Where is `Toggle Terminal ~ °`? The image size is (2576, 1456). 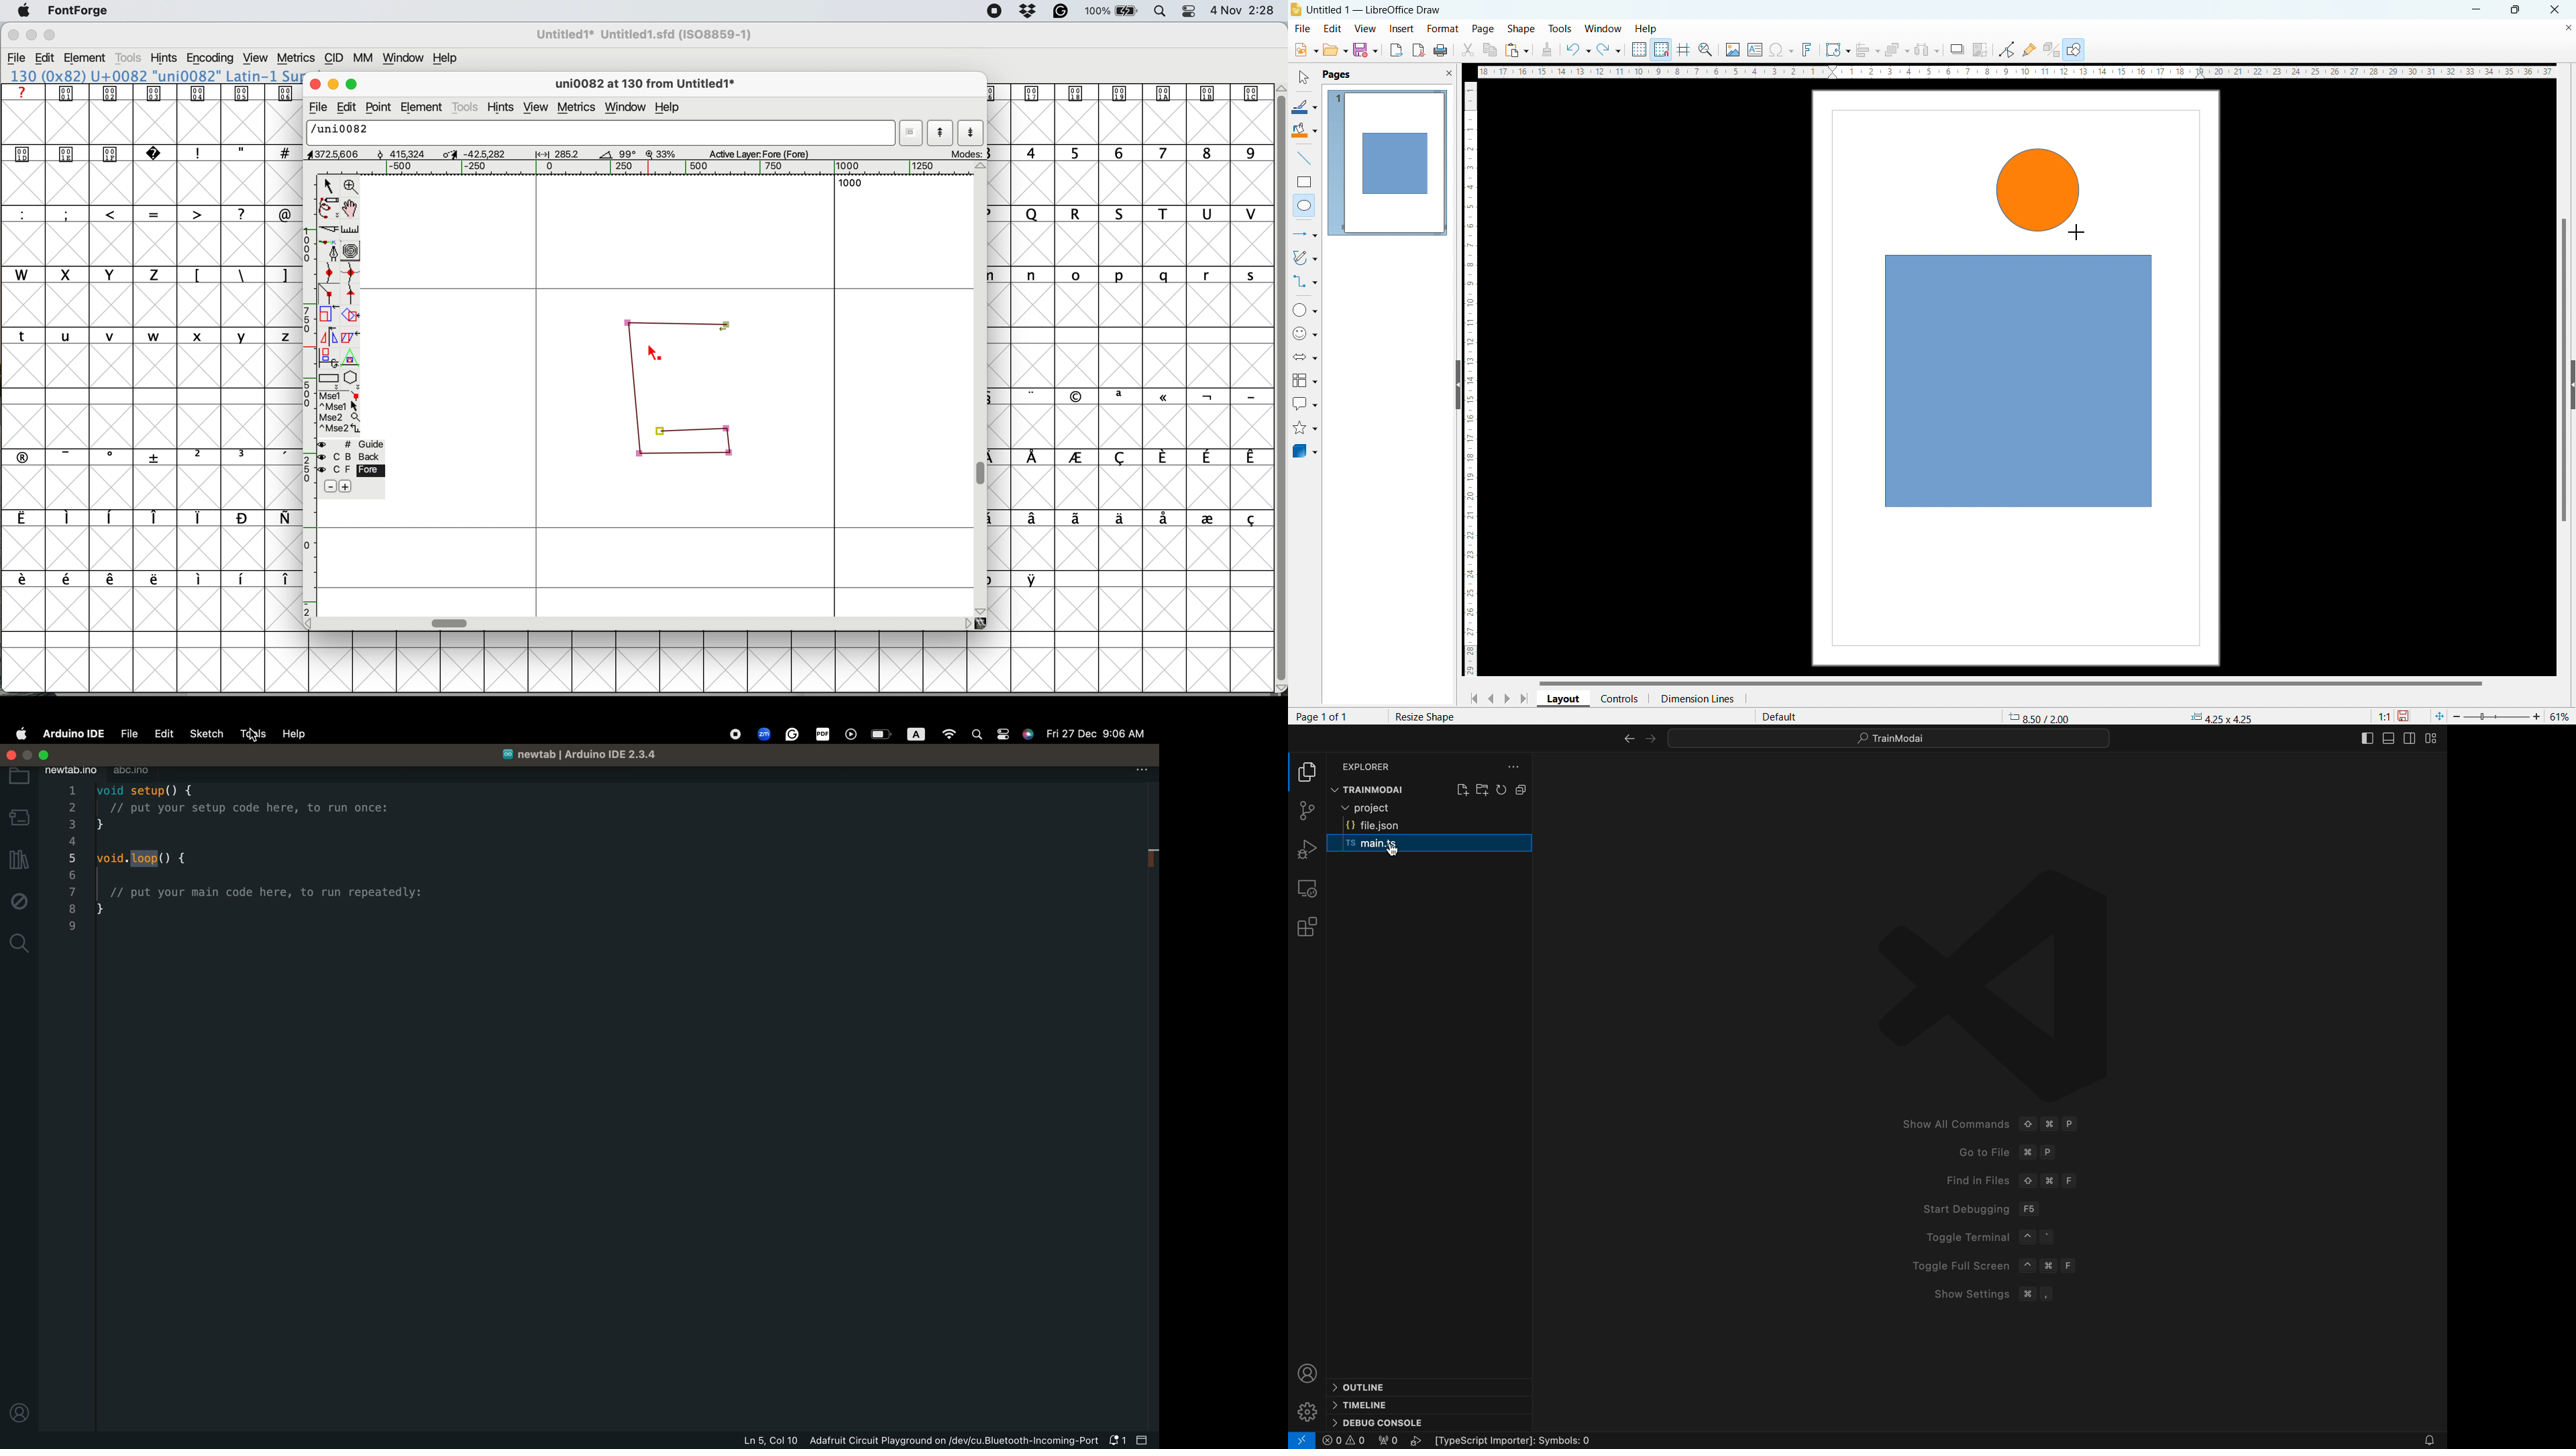
Toggle Terminal ~ ° is located at coordinates (1982, 1238).